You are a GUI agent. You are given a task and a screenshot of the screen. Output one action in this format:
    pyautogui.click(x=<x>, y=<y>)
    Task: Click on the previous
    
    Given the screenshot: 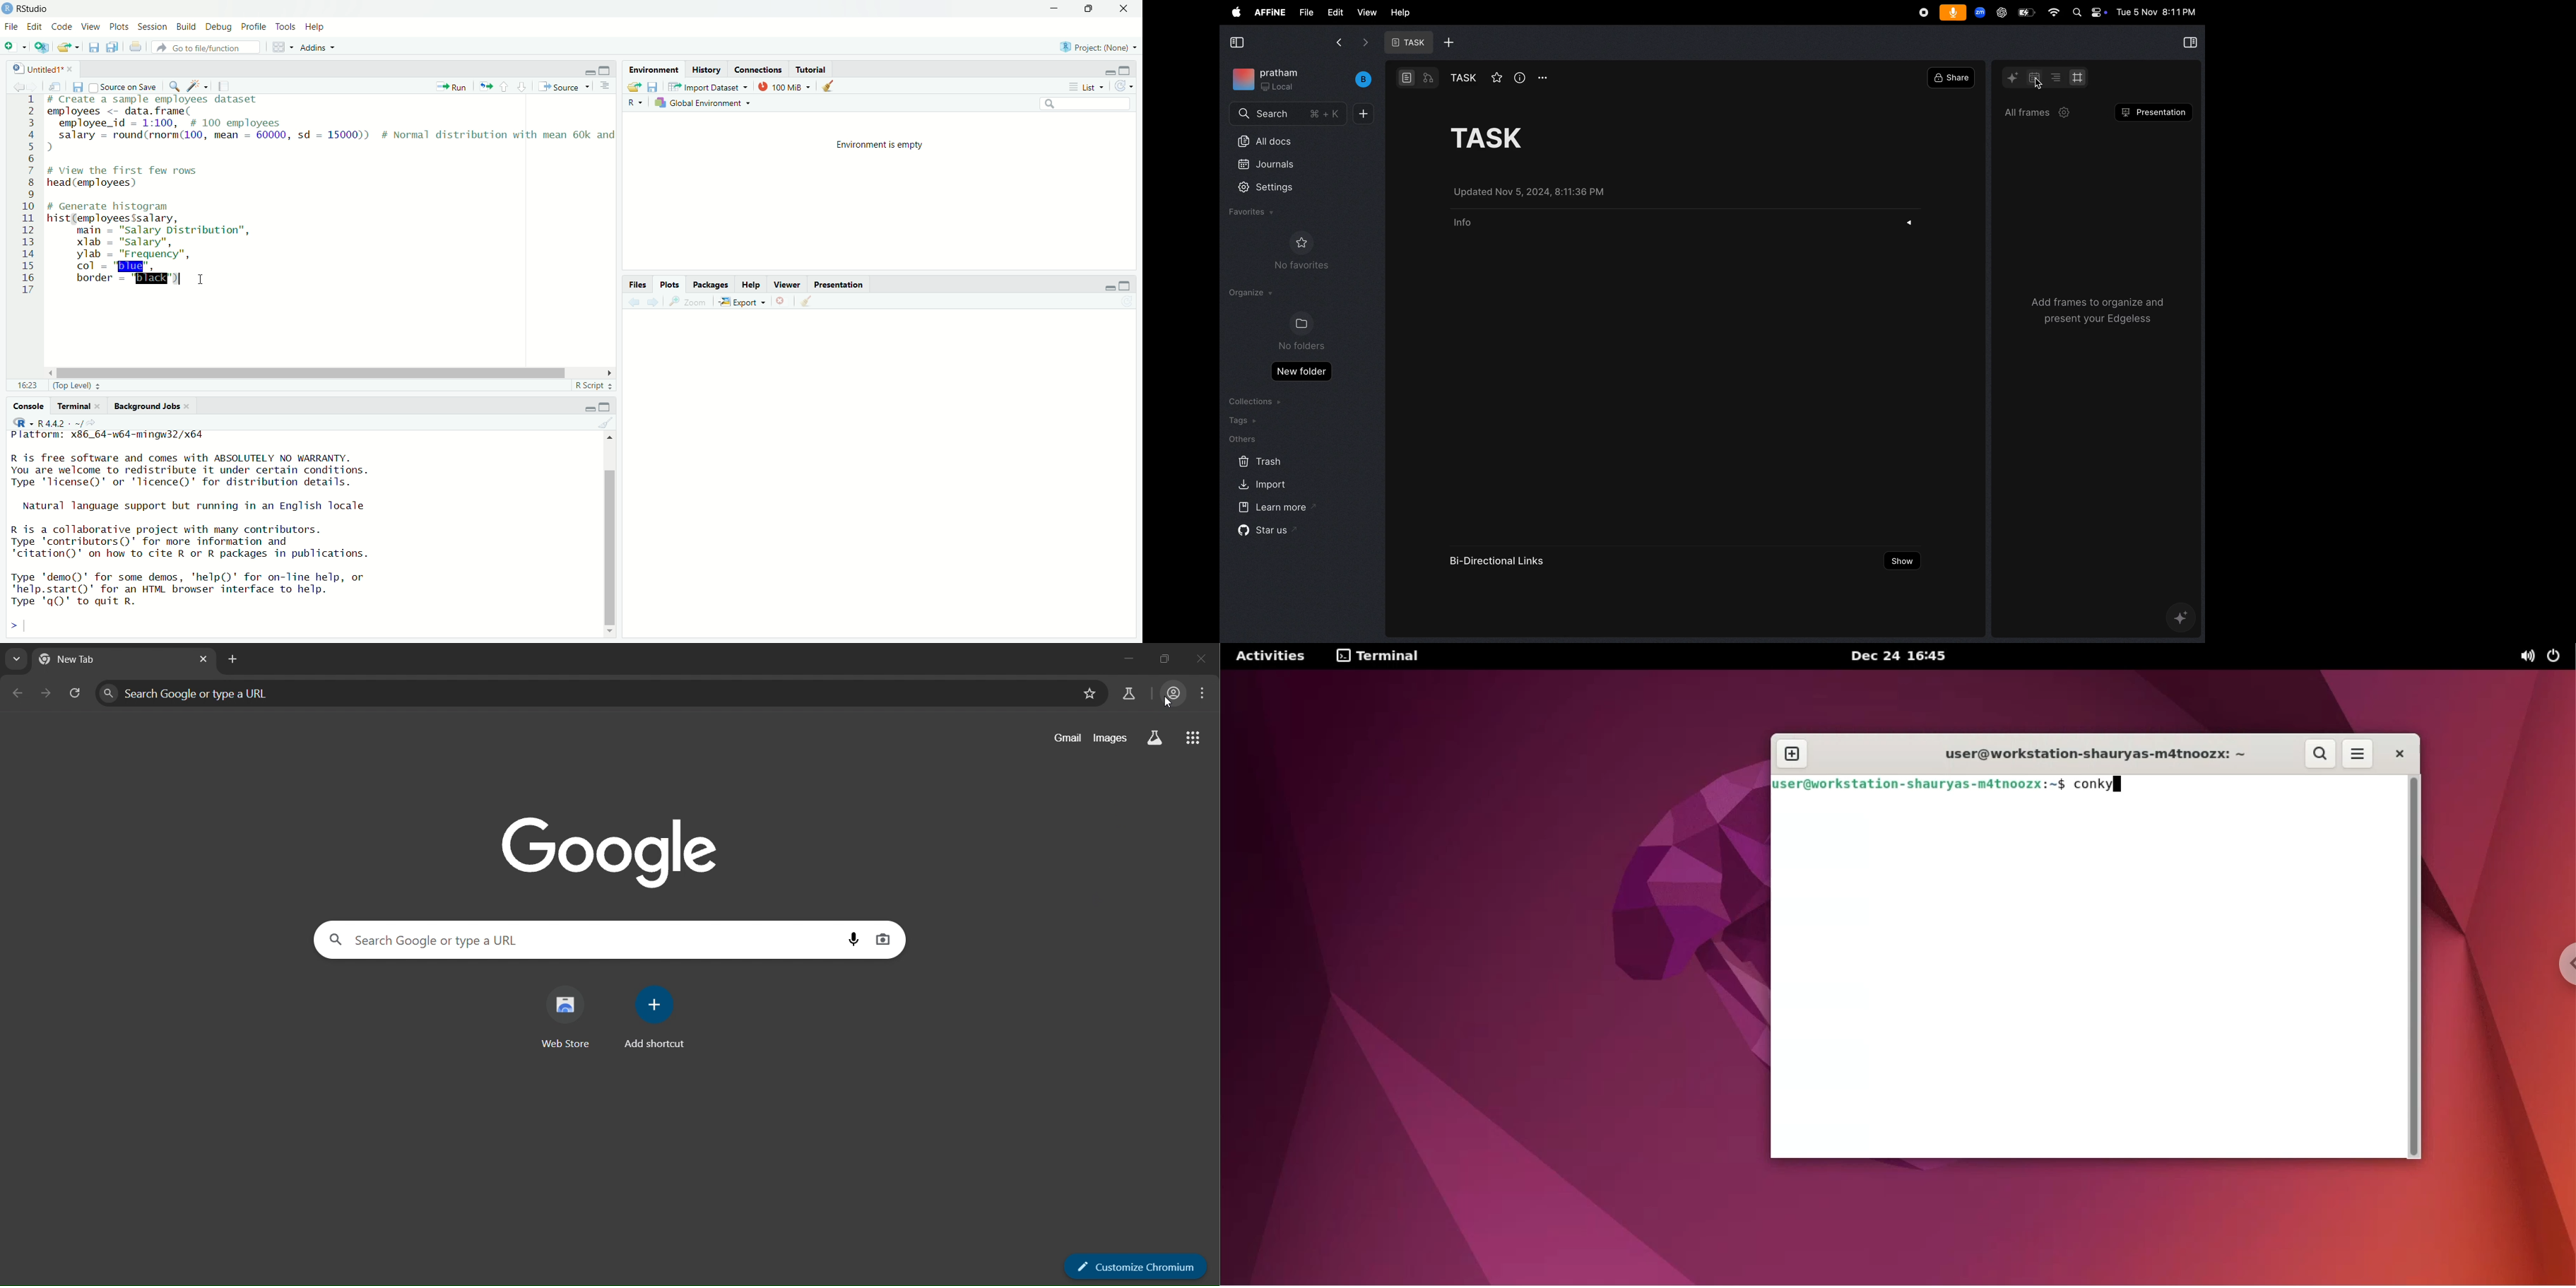 What is the action you would take?
    pyautogui.click(x=634, y=302)
    